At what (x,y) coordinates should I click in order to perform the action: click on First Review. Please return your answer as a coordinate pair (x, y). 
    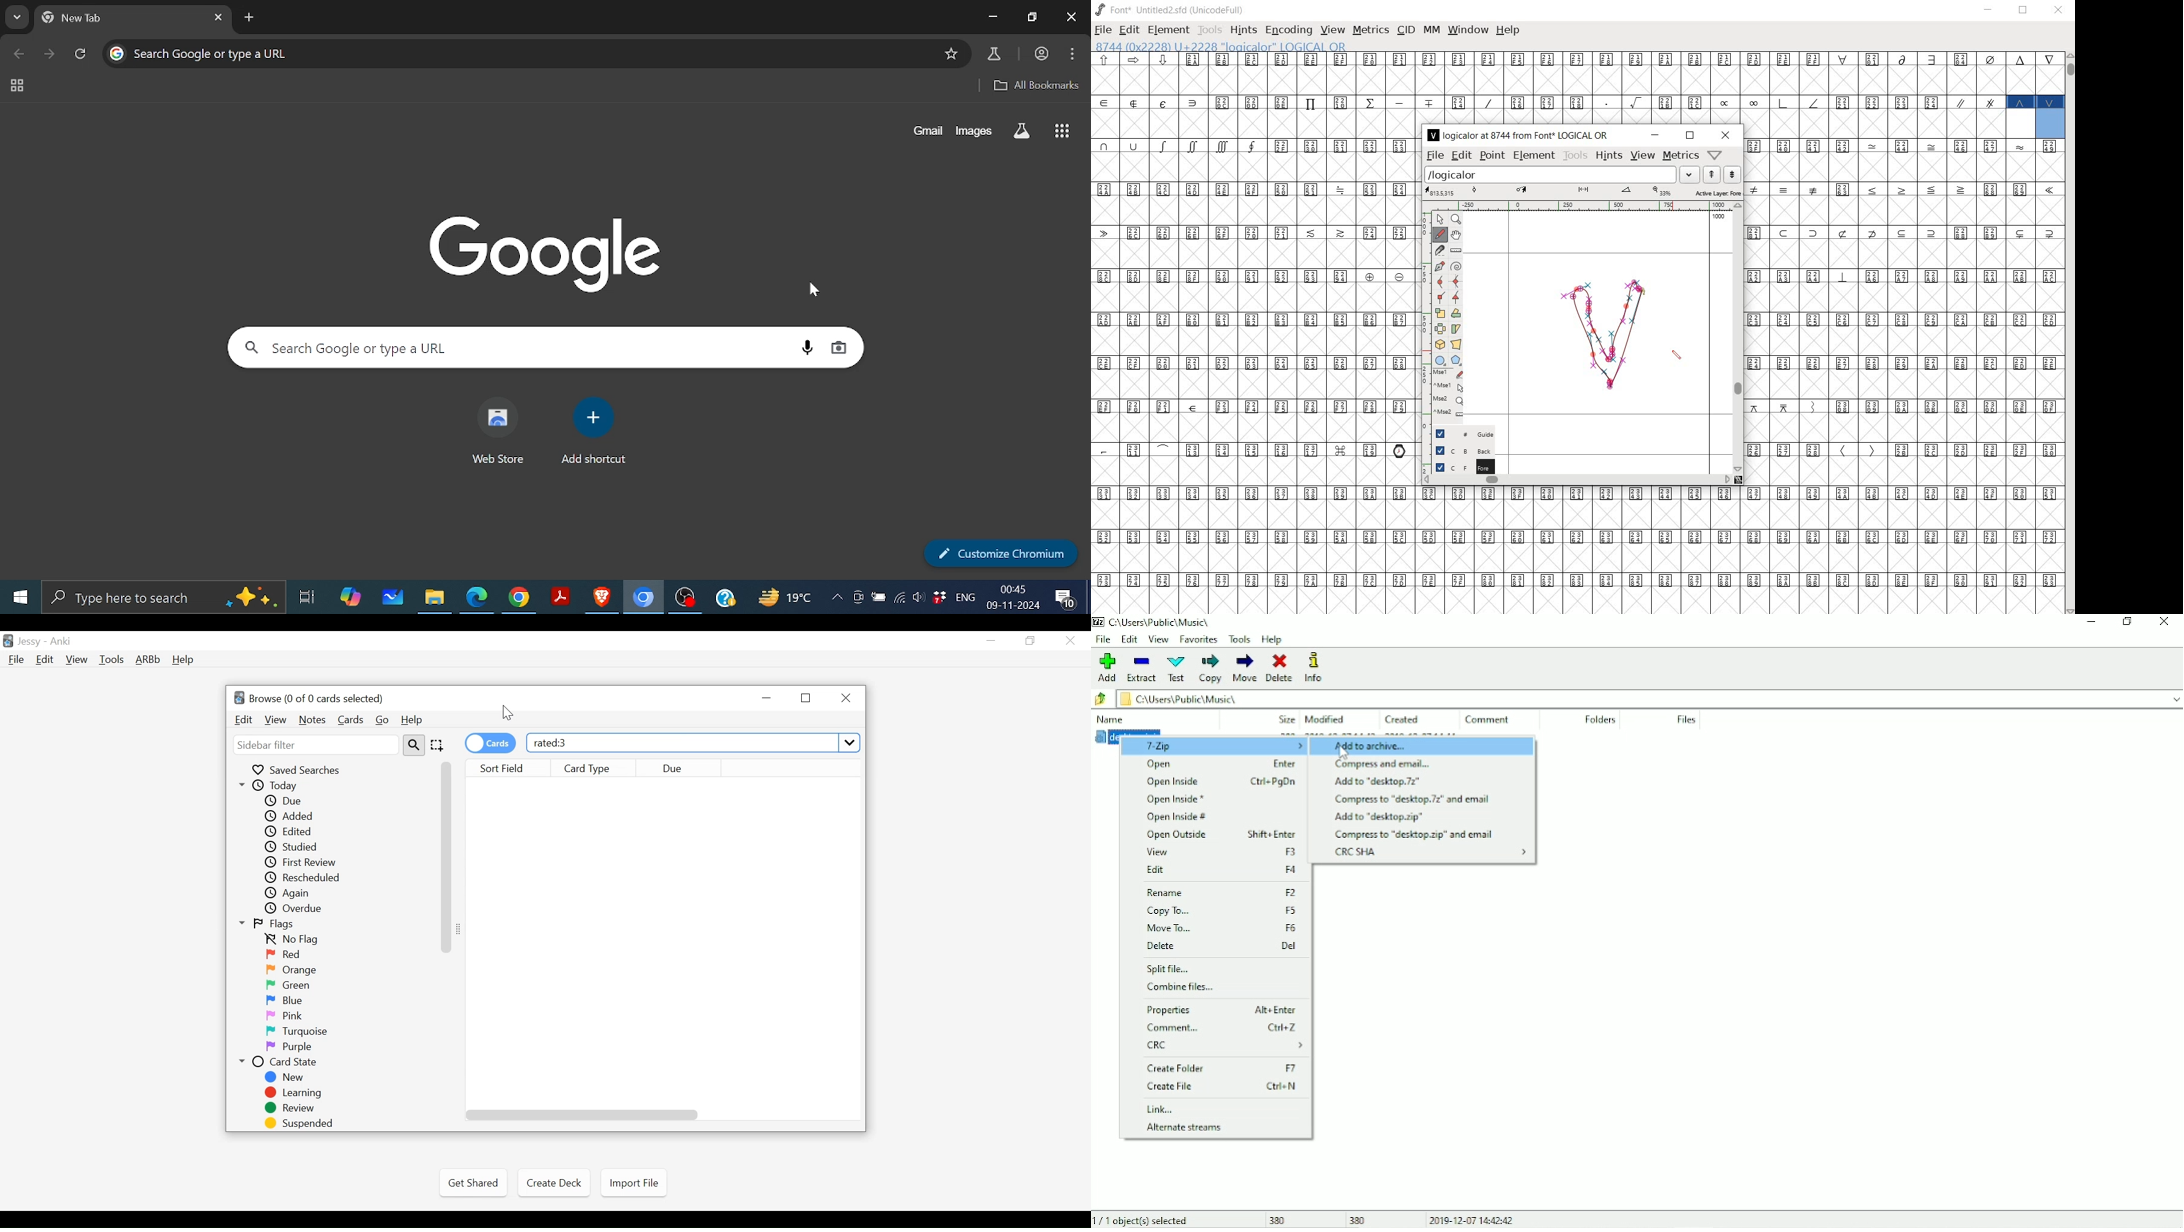
    Looking at the image, I should click on (303, 863).